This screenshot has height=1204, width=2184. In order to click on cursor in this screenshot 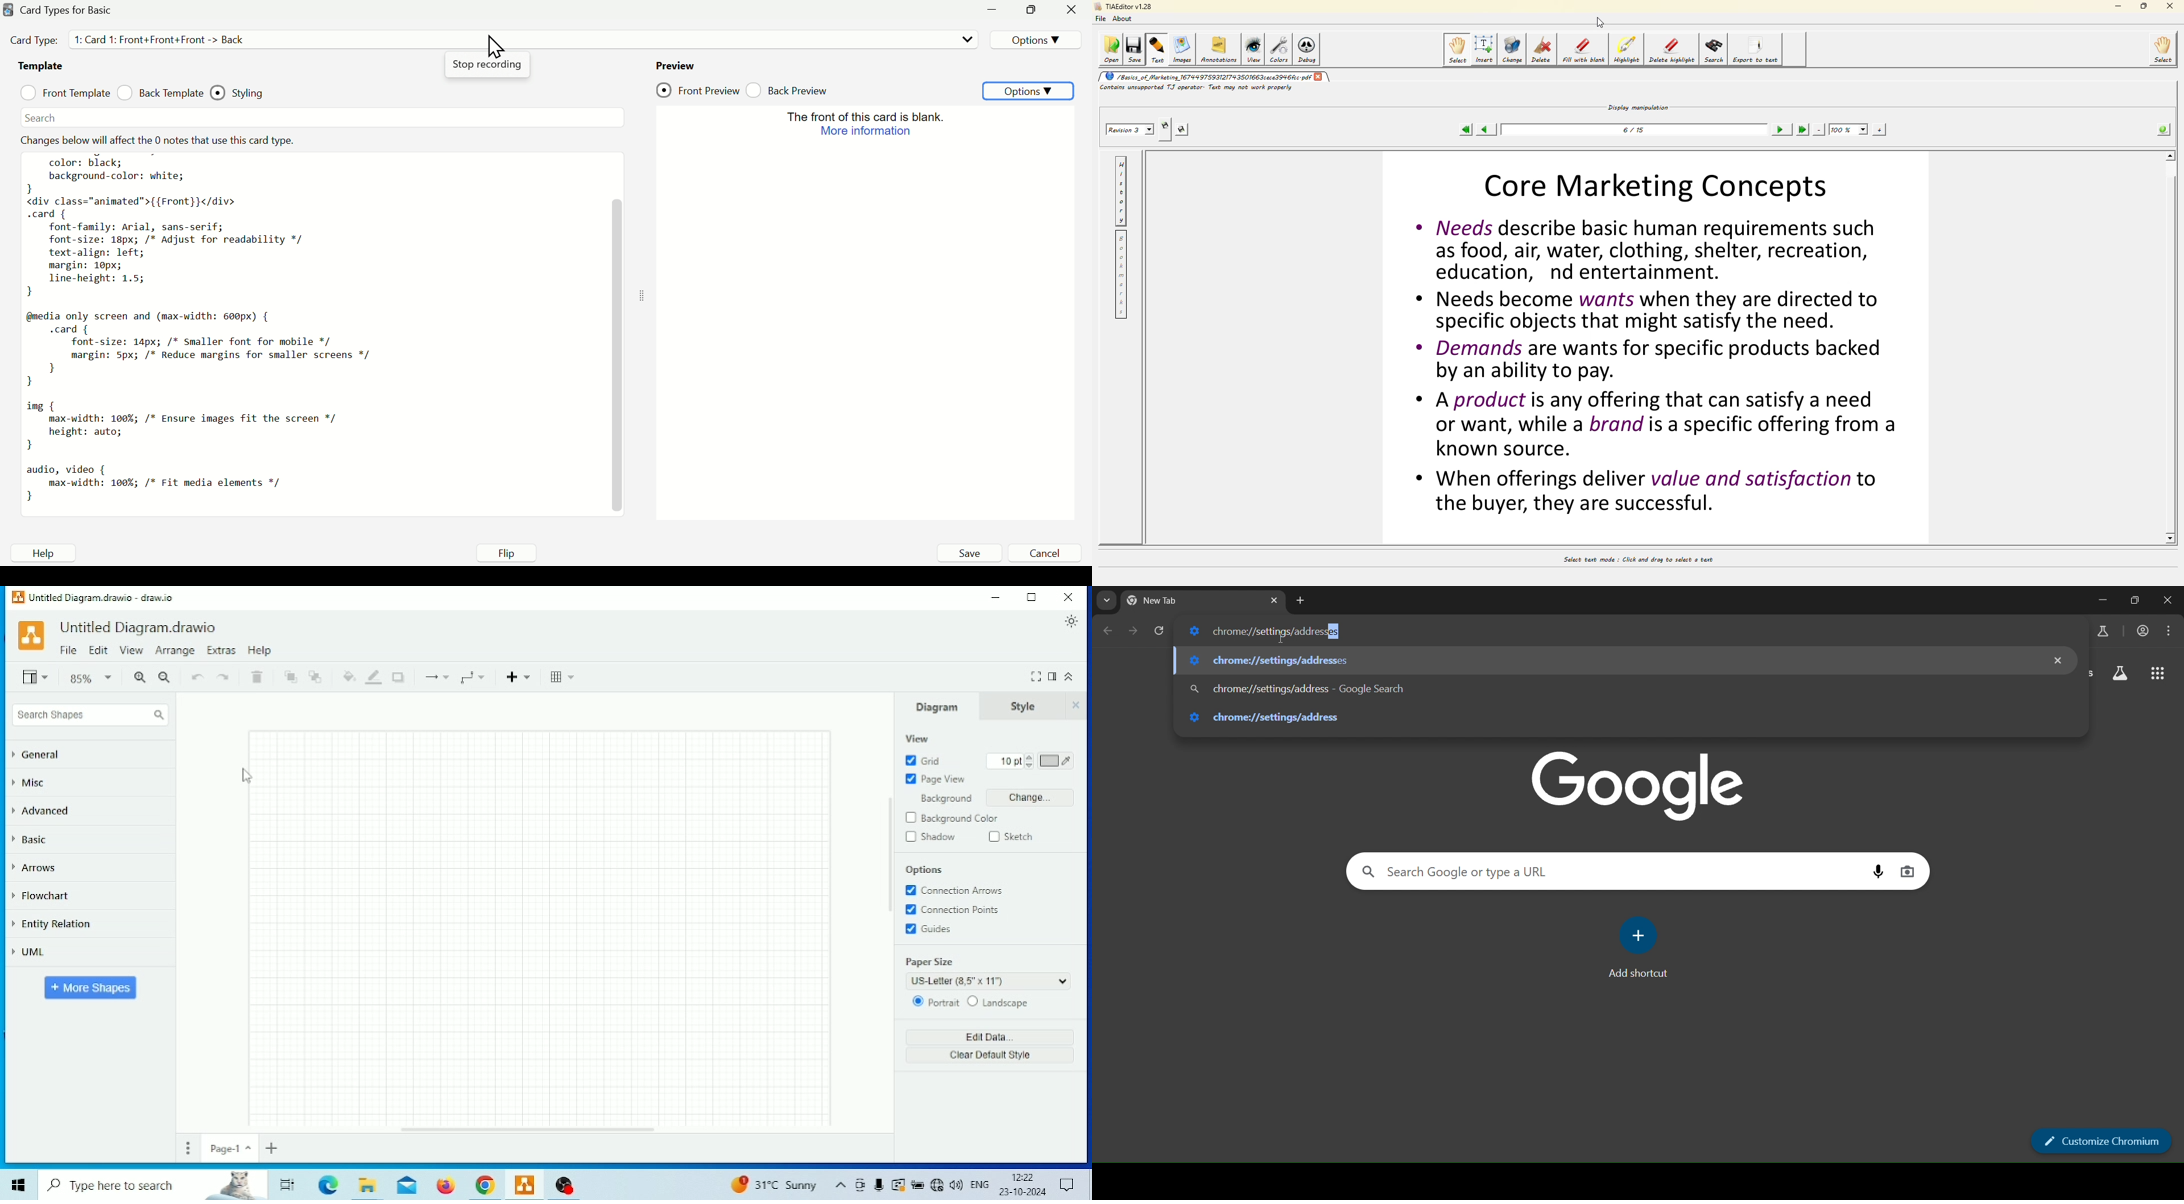, I will do `click(246, 777)`.